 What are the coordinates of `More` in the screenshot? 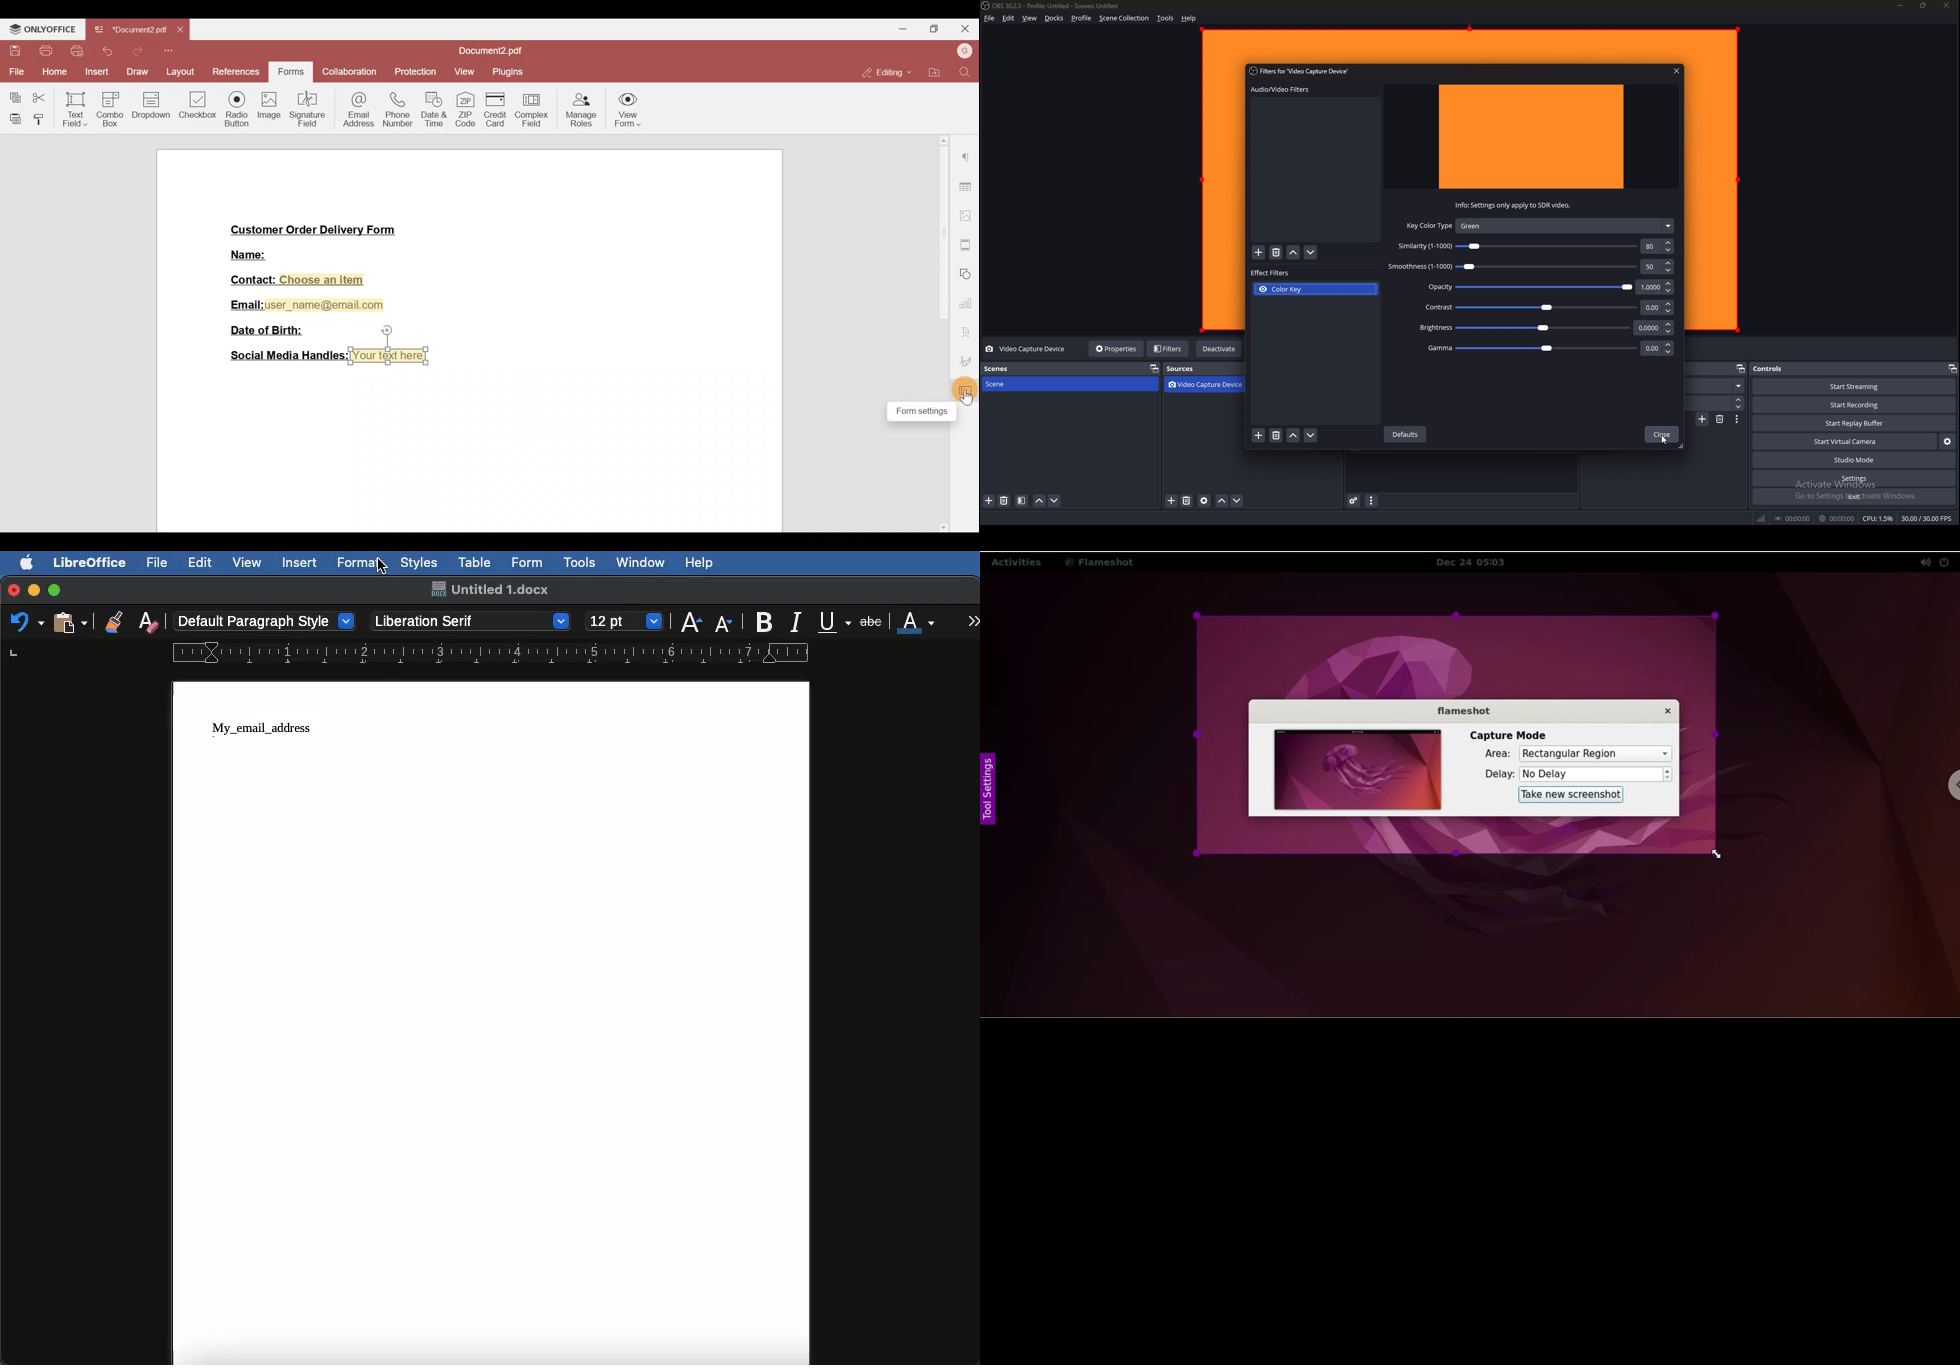 It's located at (974, 620).